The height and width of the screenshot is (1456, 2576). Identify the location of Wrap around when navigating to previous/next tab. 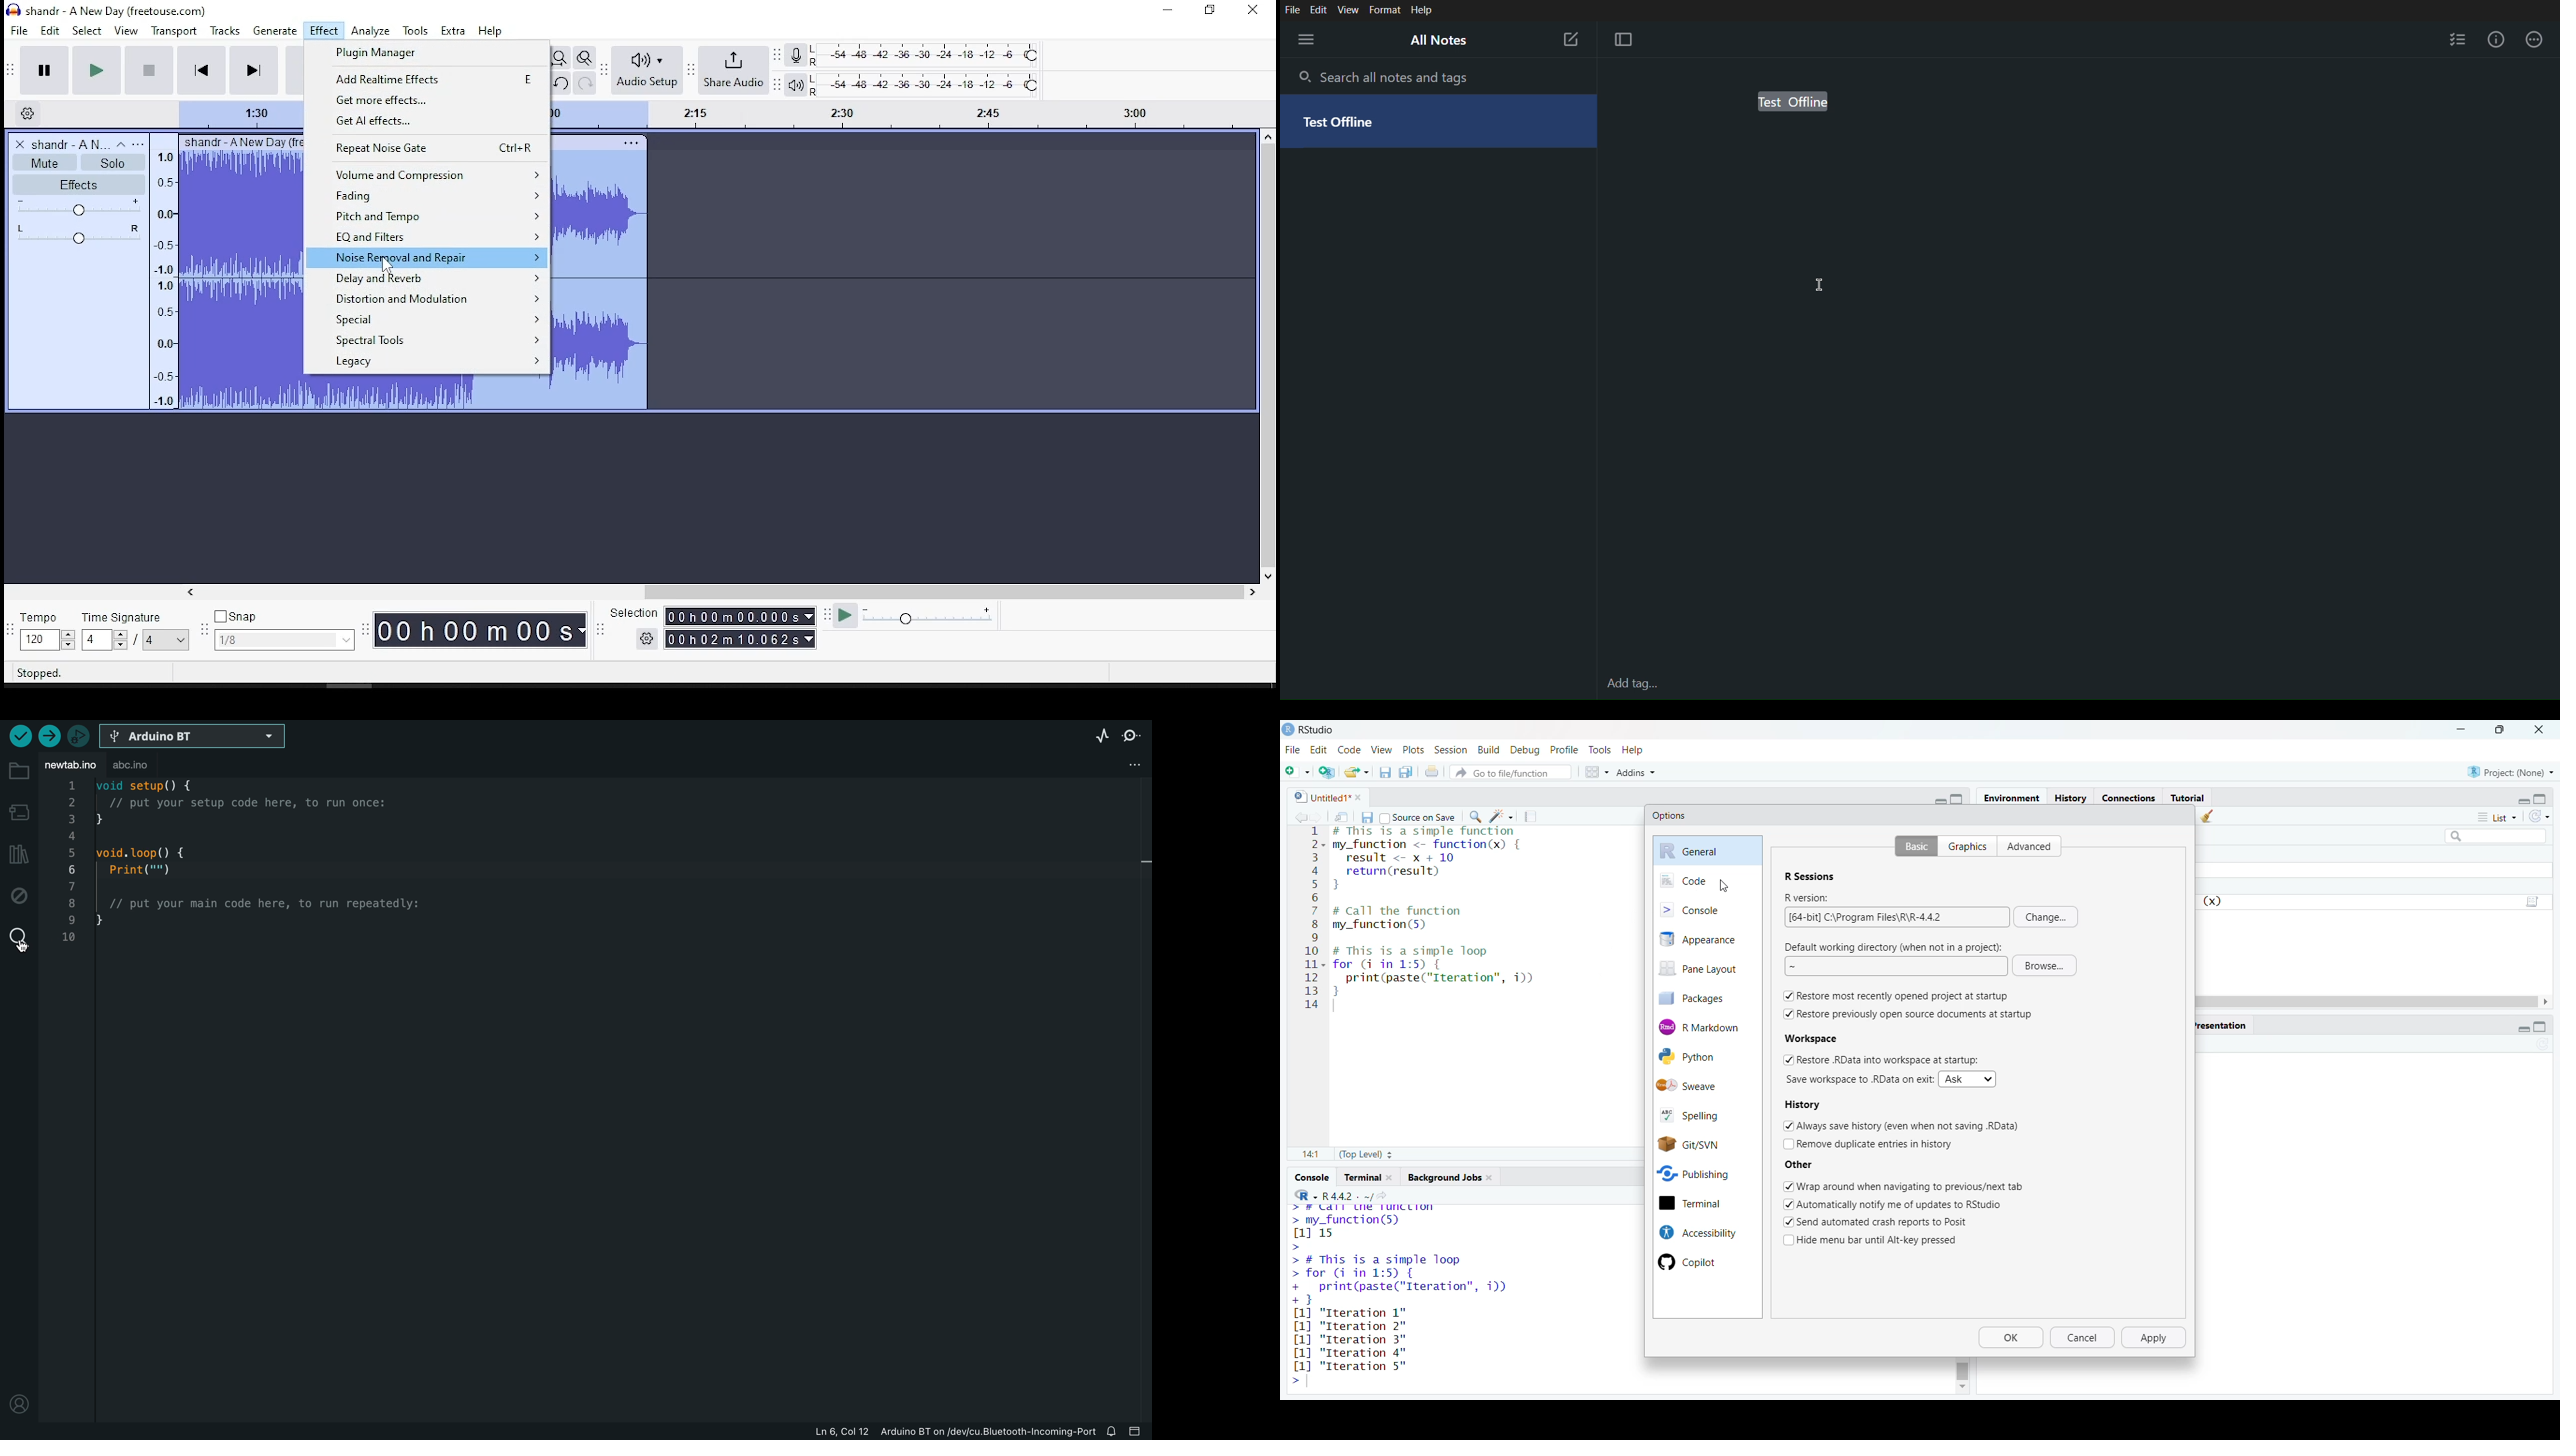
(1906, 1185).